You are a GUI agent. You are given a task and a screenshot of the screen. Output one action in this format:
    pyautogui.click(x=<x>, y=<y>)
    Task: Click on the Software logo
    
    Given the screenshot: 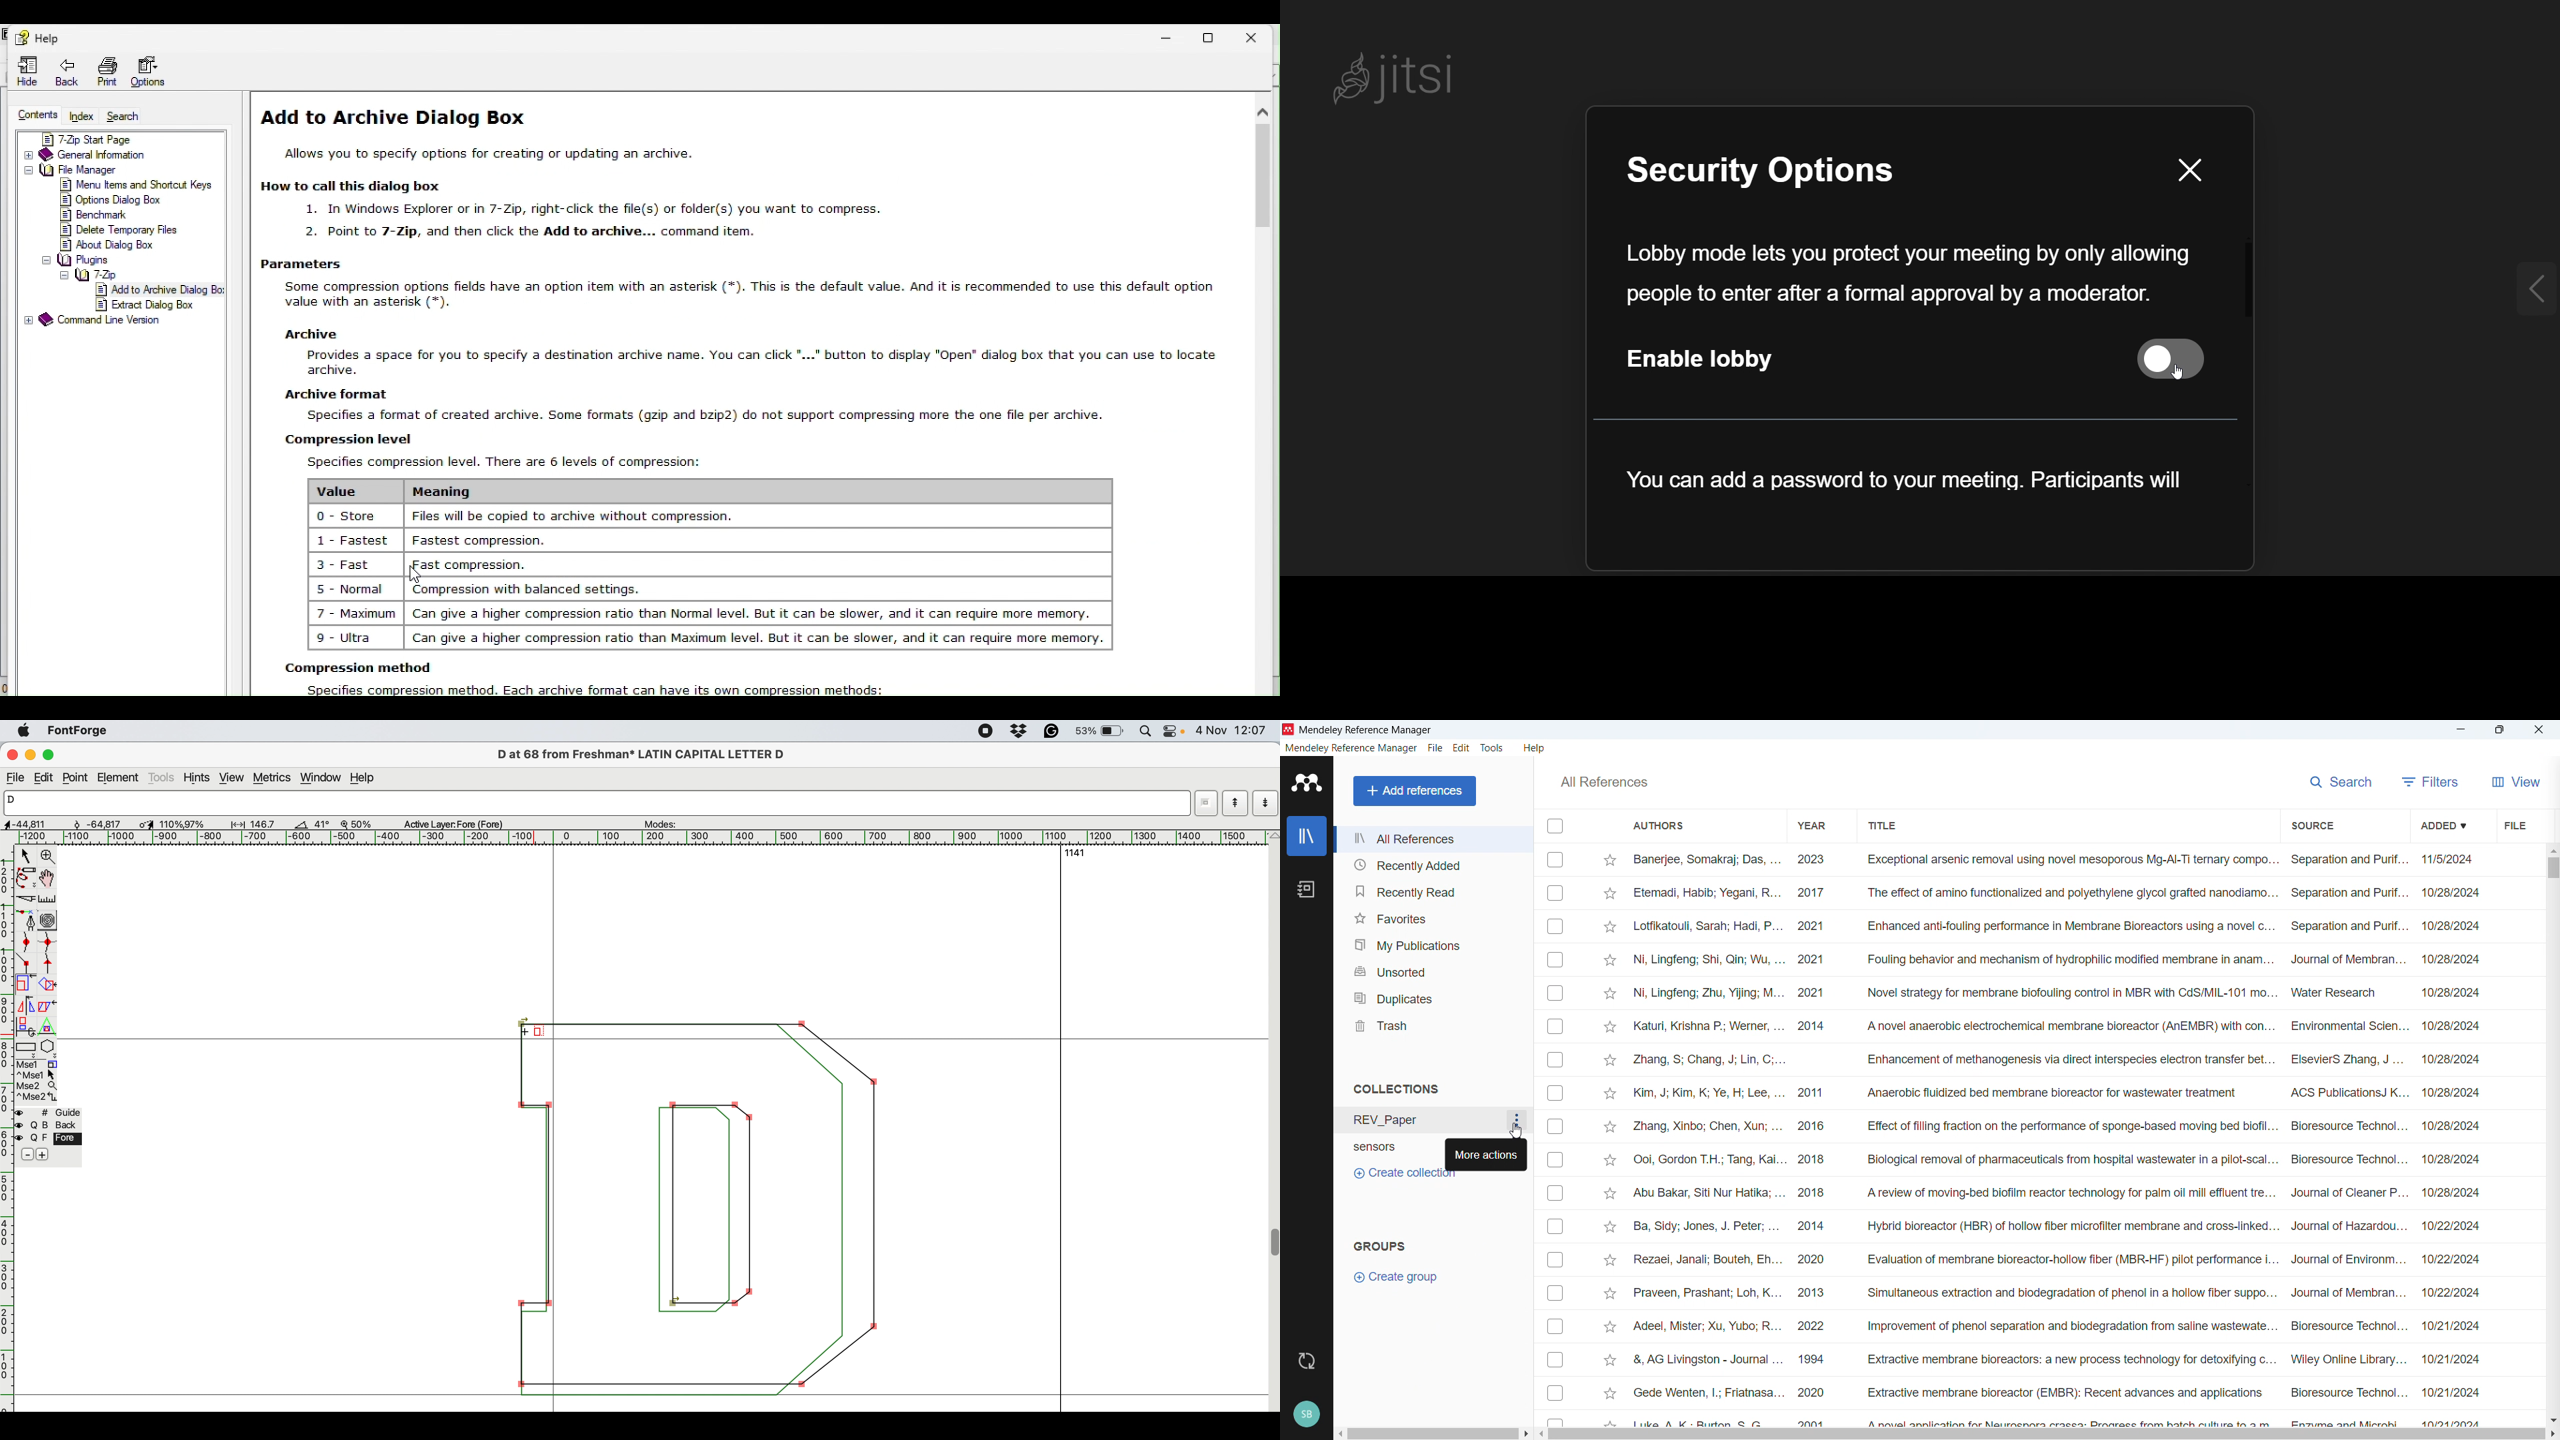 What is the action you would take?
    pyautogui.click(x=1289, y=729)
    